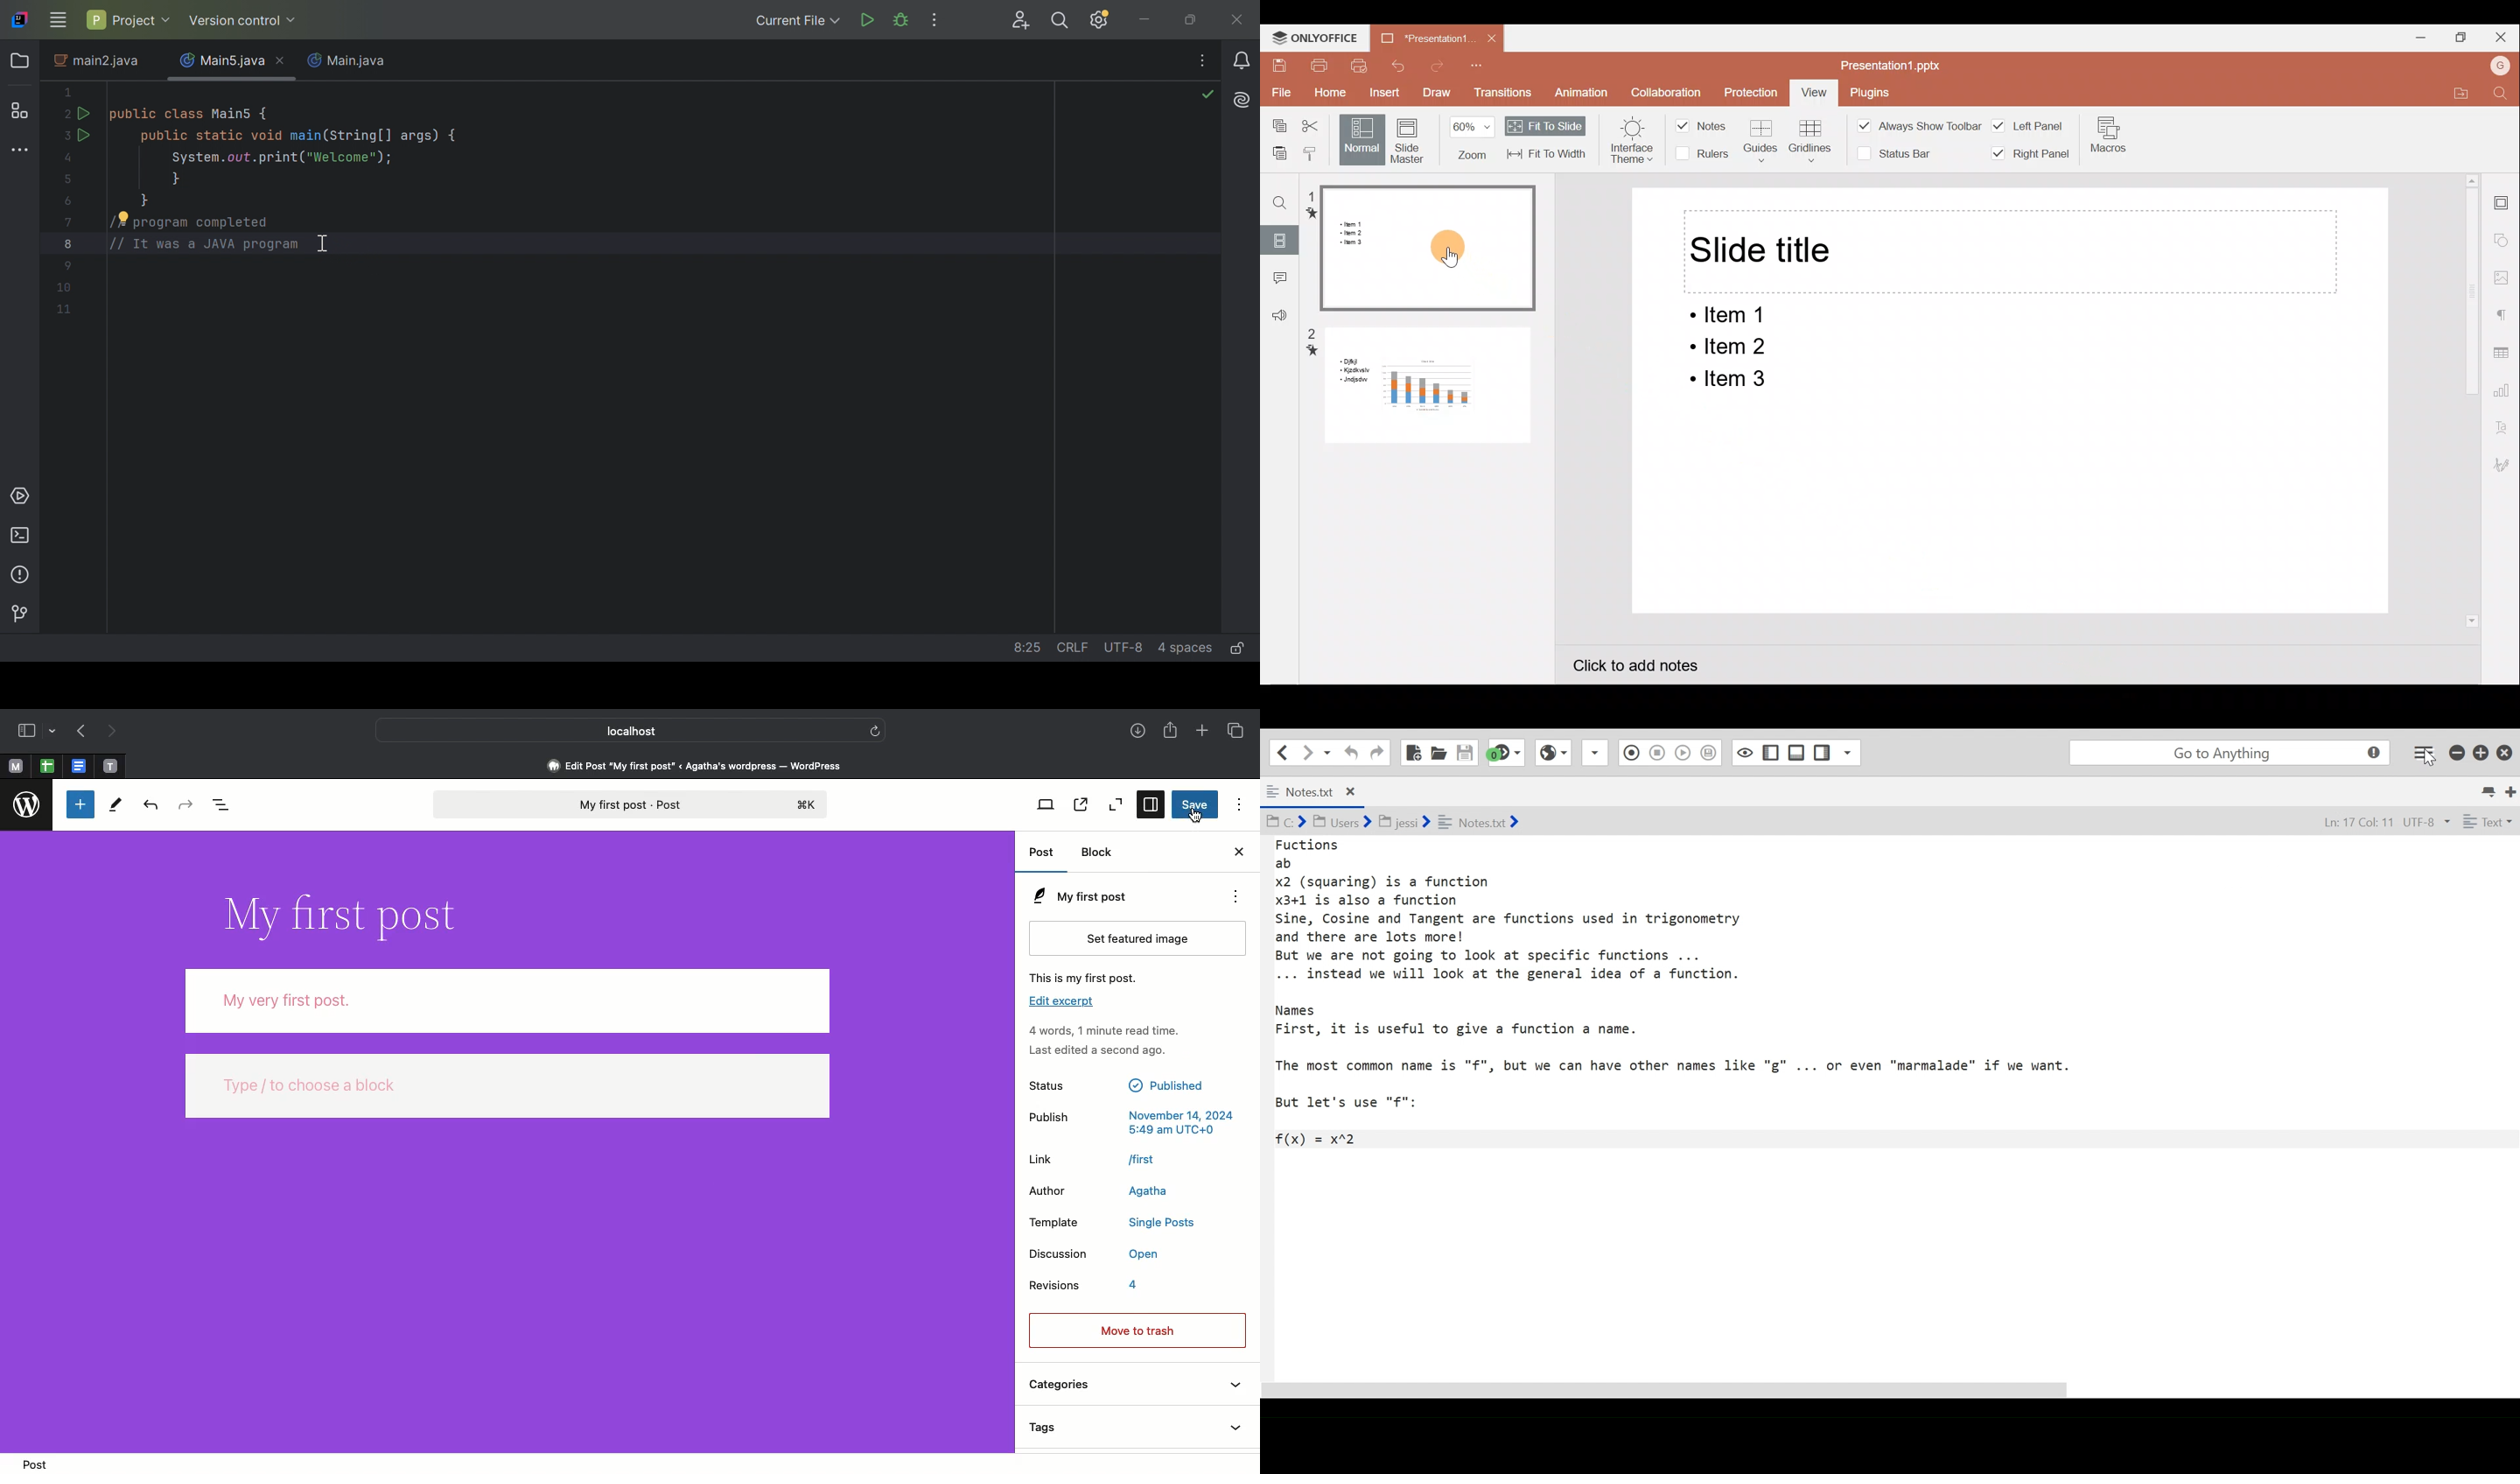 The height and width of the screenshot is (1484, 2520). Describe the element at coordinates (1706, 124) in the screenshot. I see `Notes` at that location.